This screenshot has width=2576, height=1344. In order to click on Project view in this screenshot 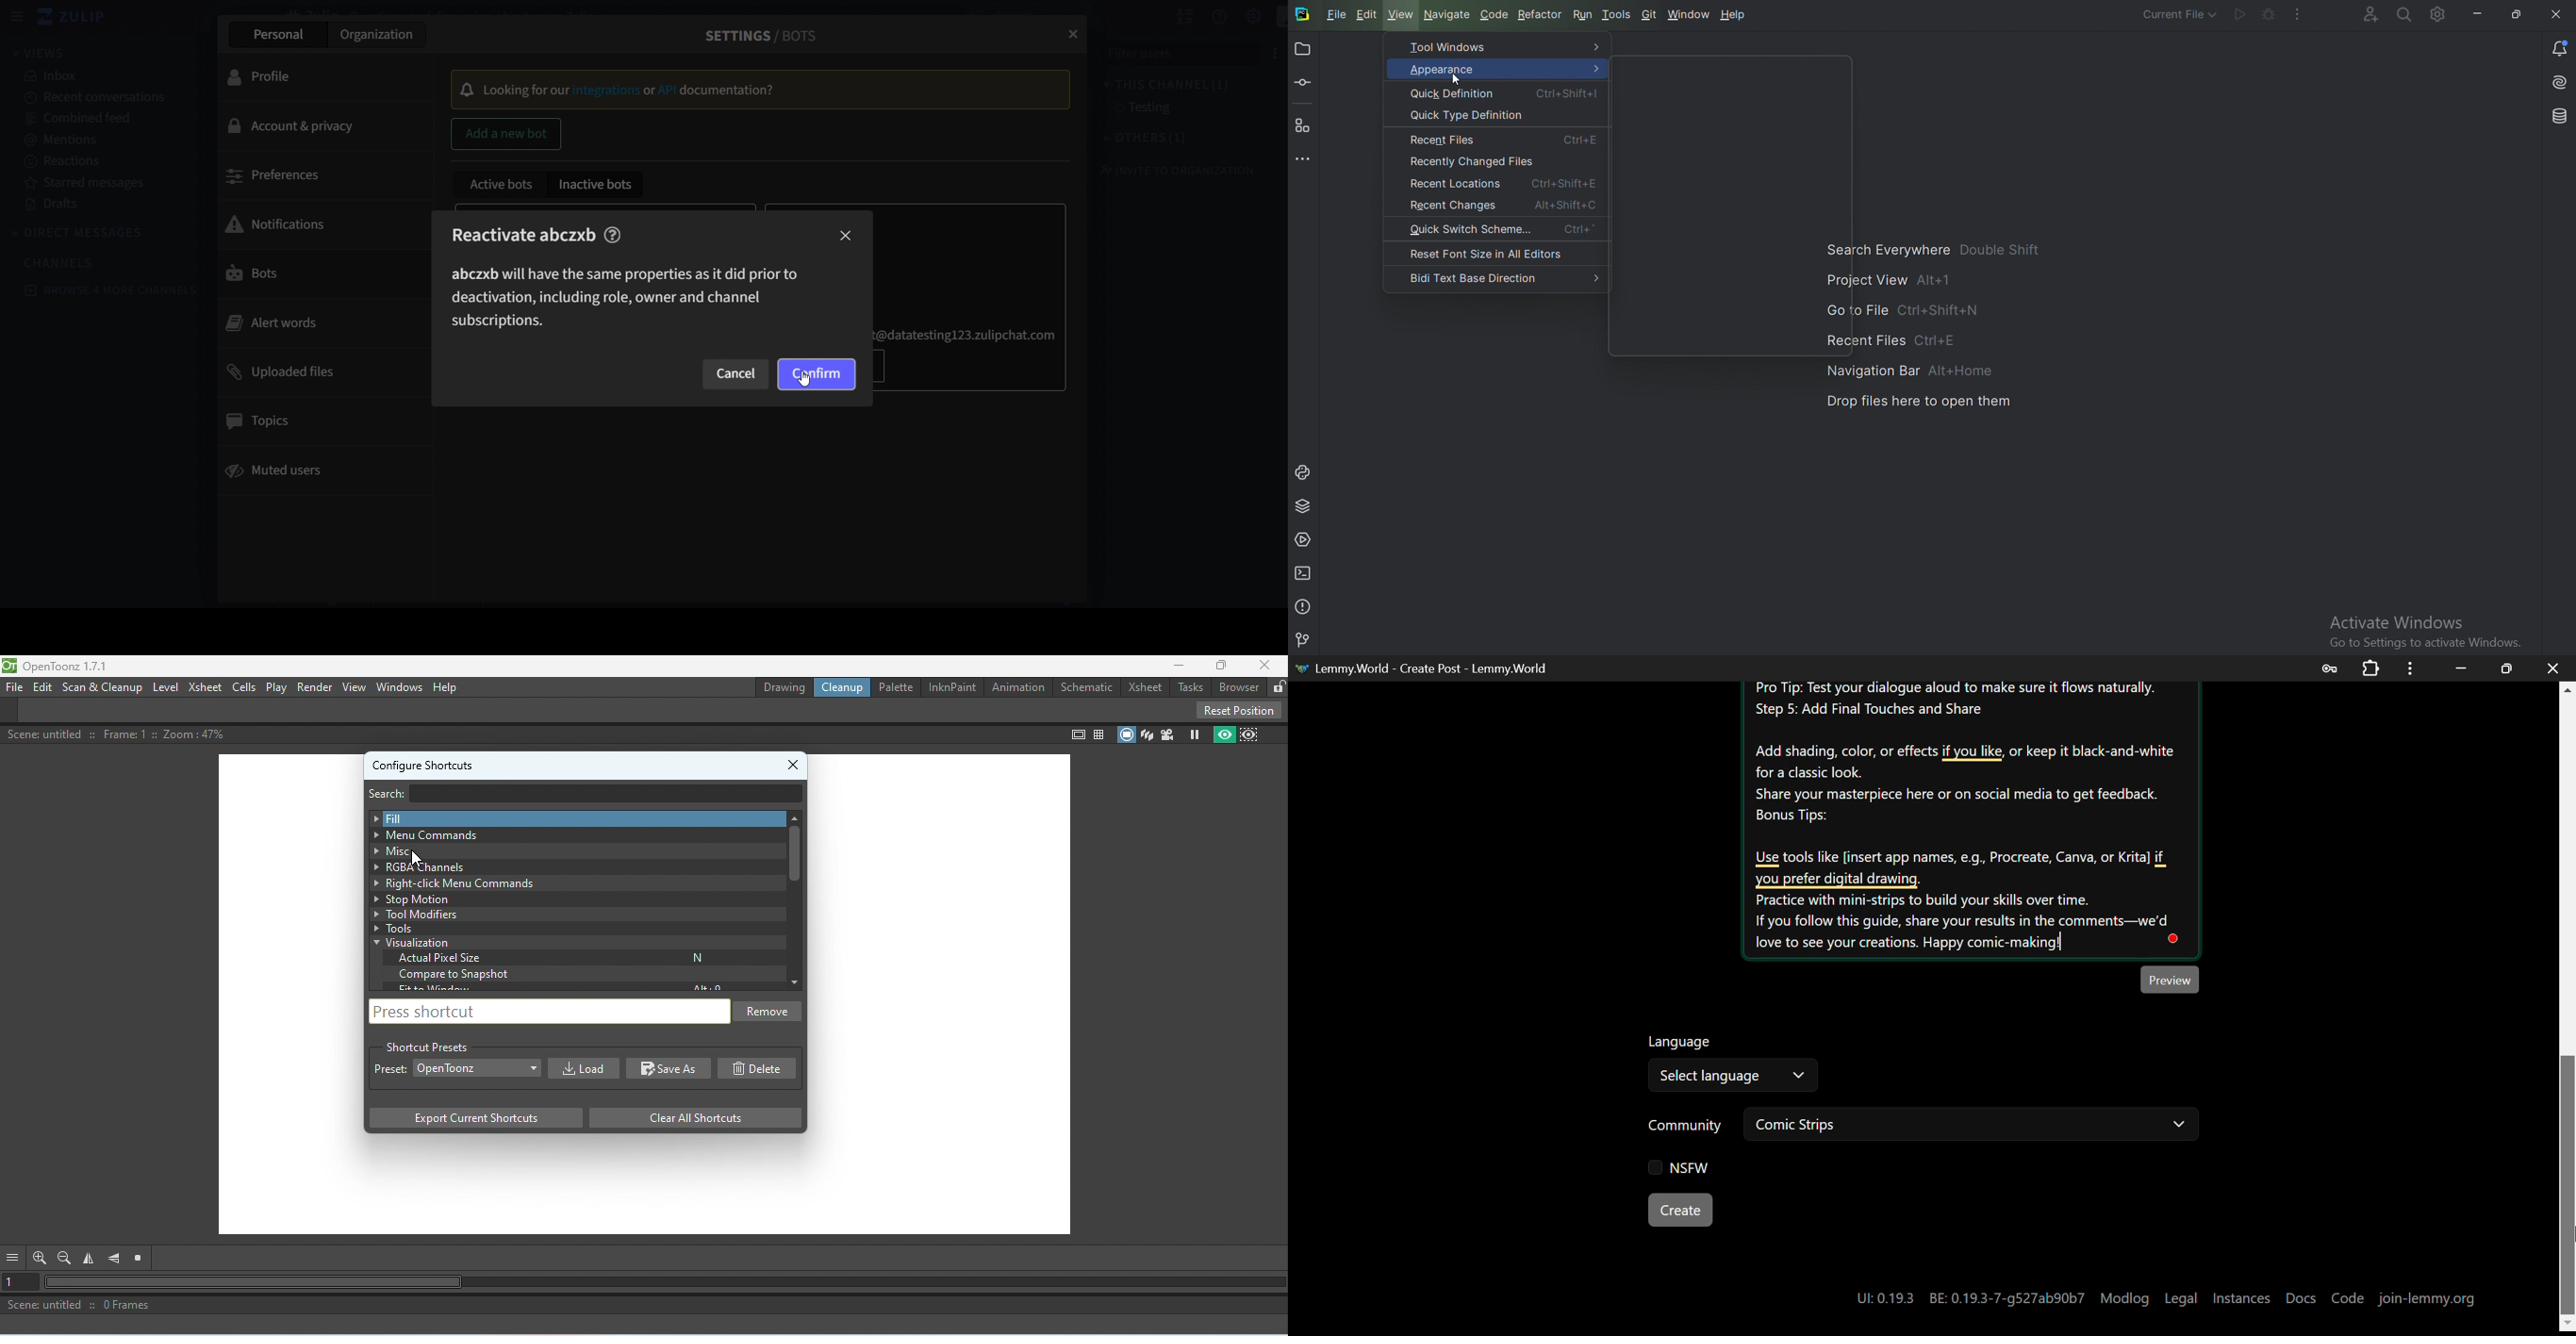, I will do `click(1890, 282)`.